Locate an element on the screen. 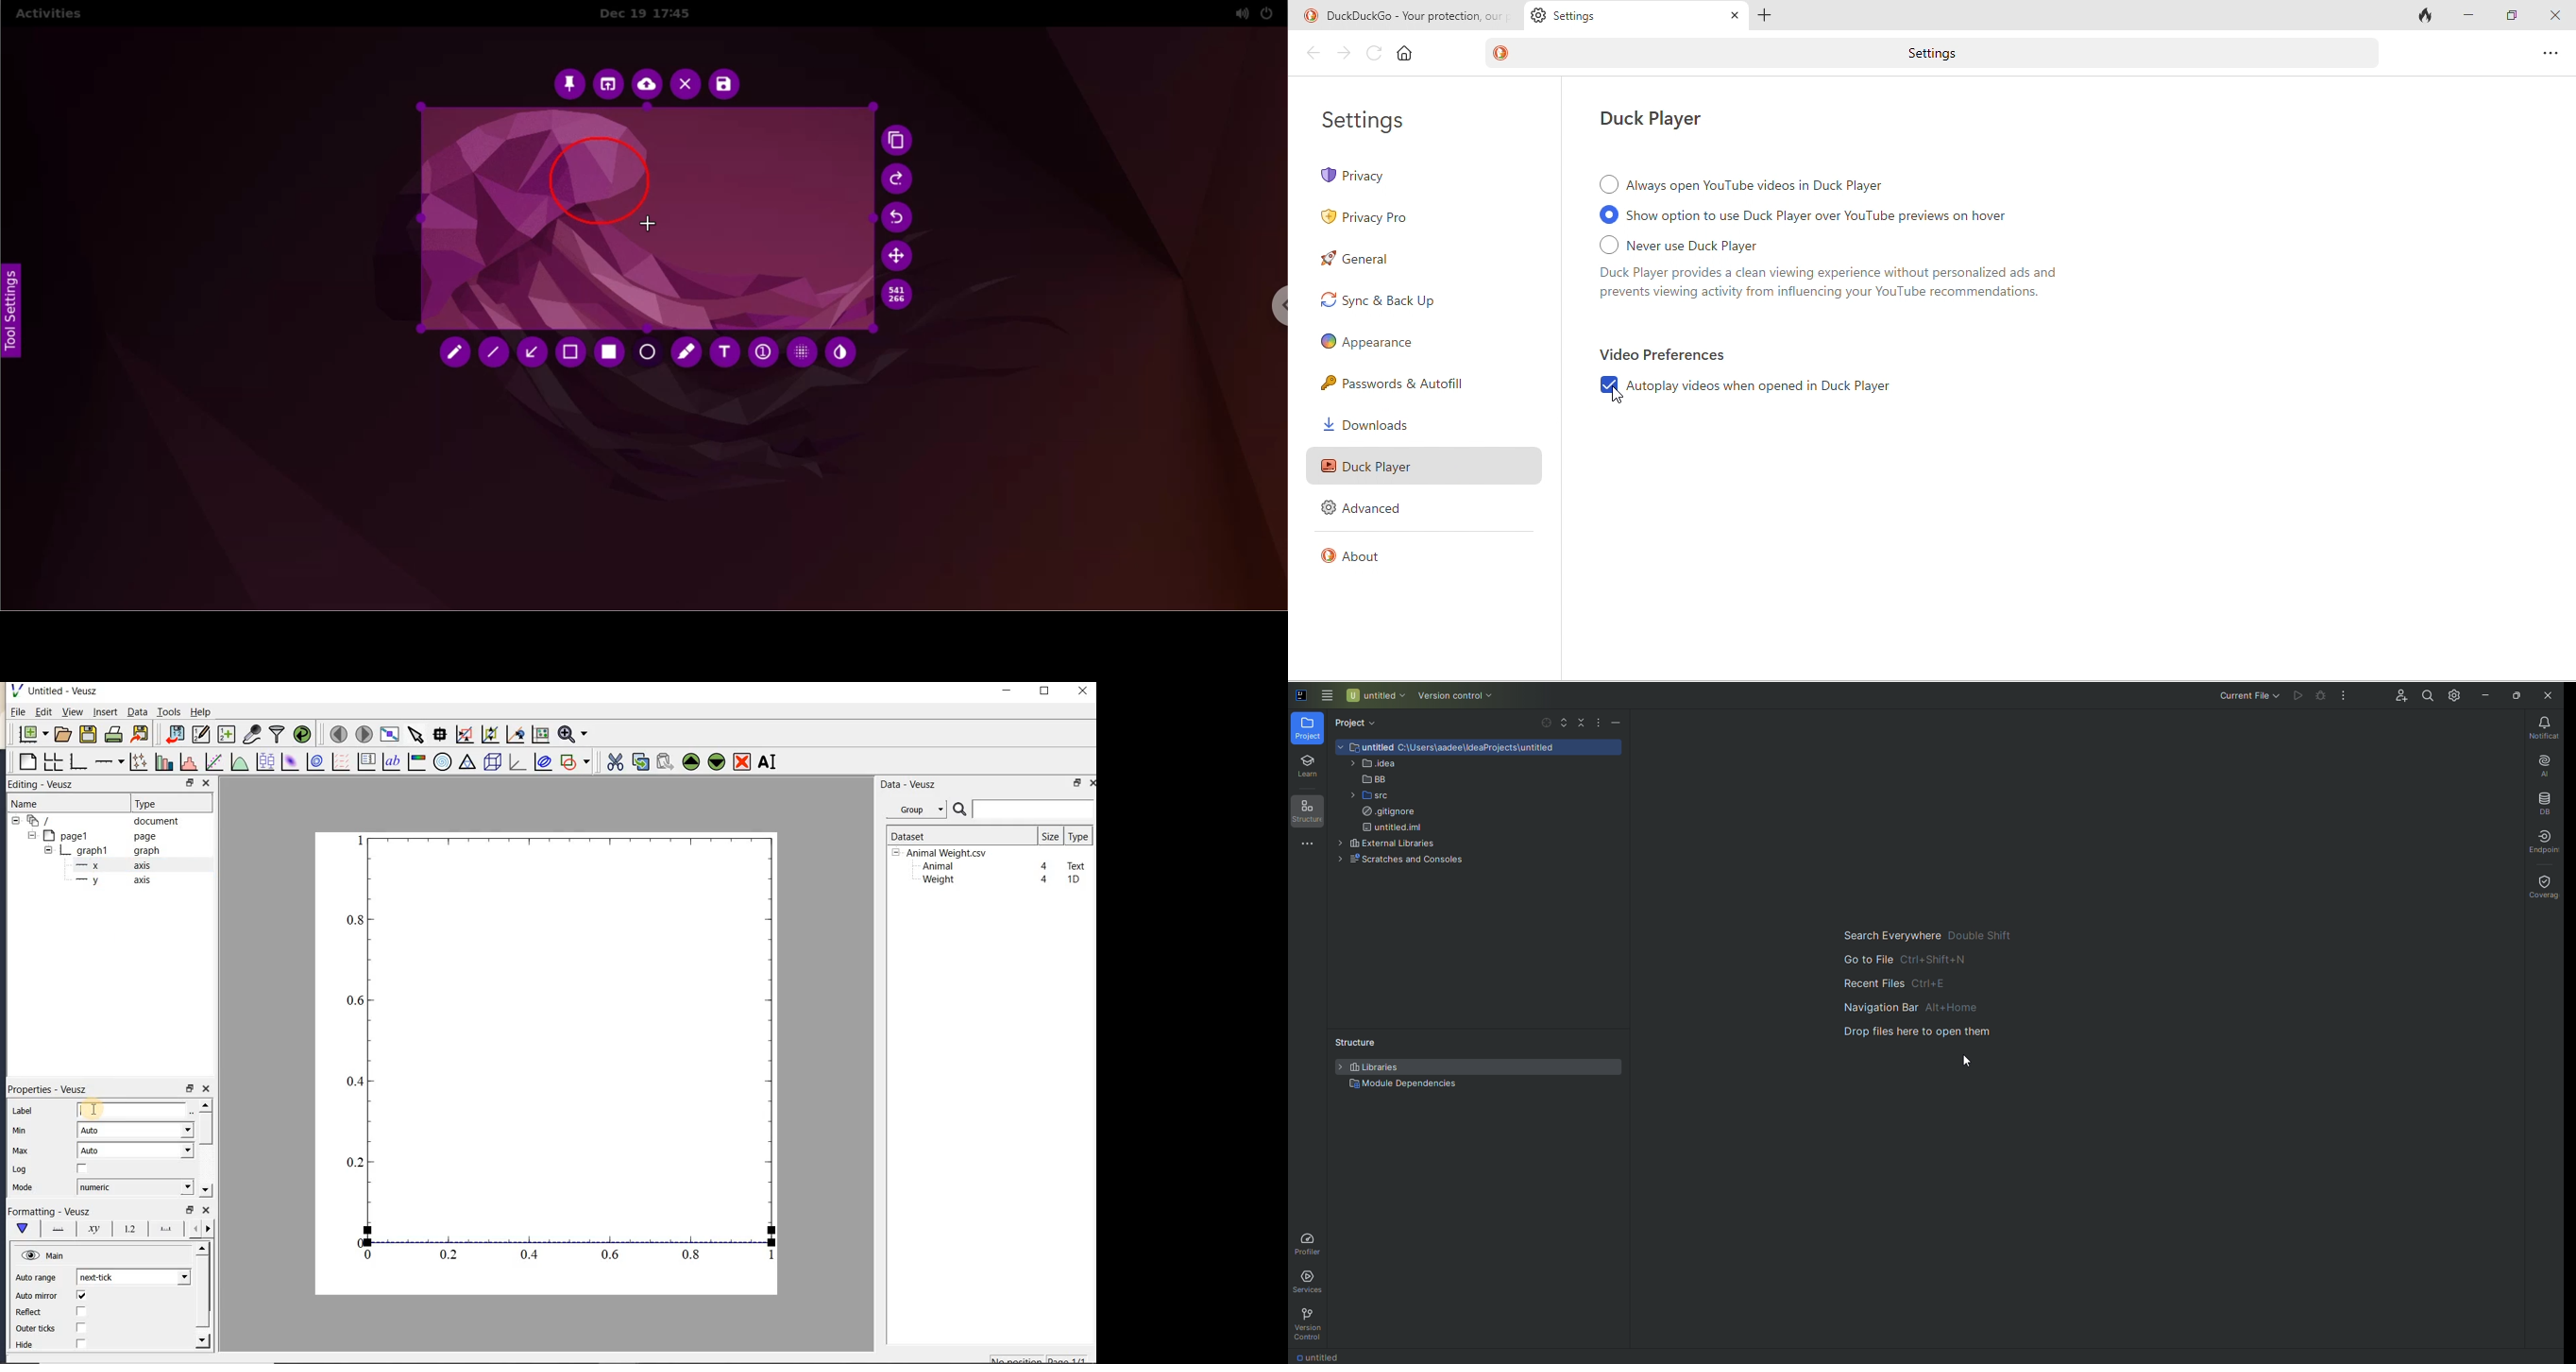 The height and width of the screenshot is (1372, 2576). Min is located at coordinates (21, 1131).